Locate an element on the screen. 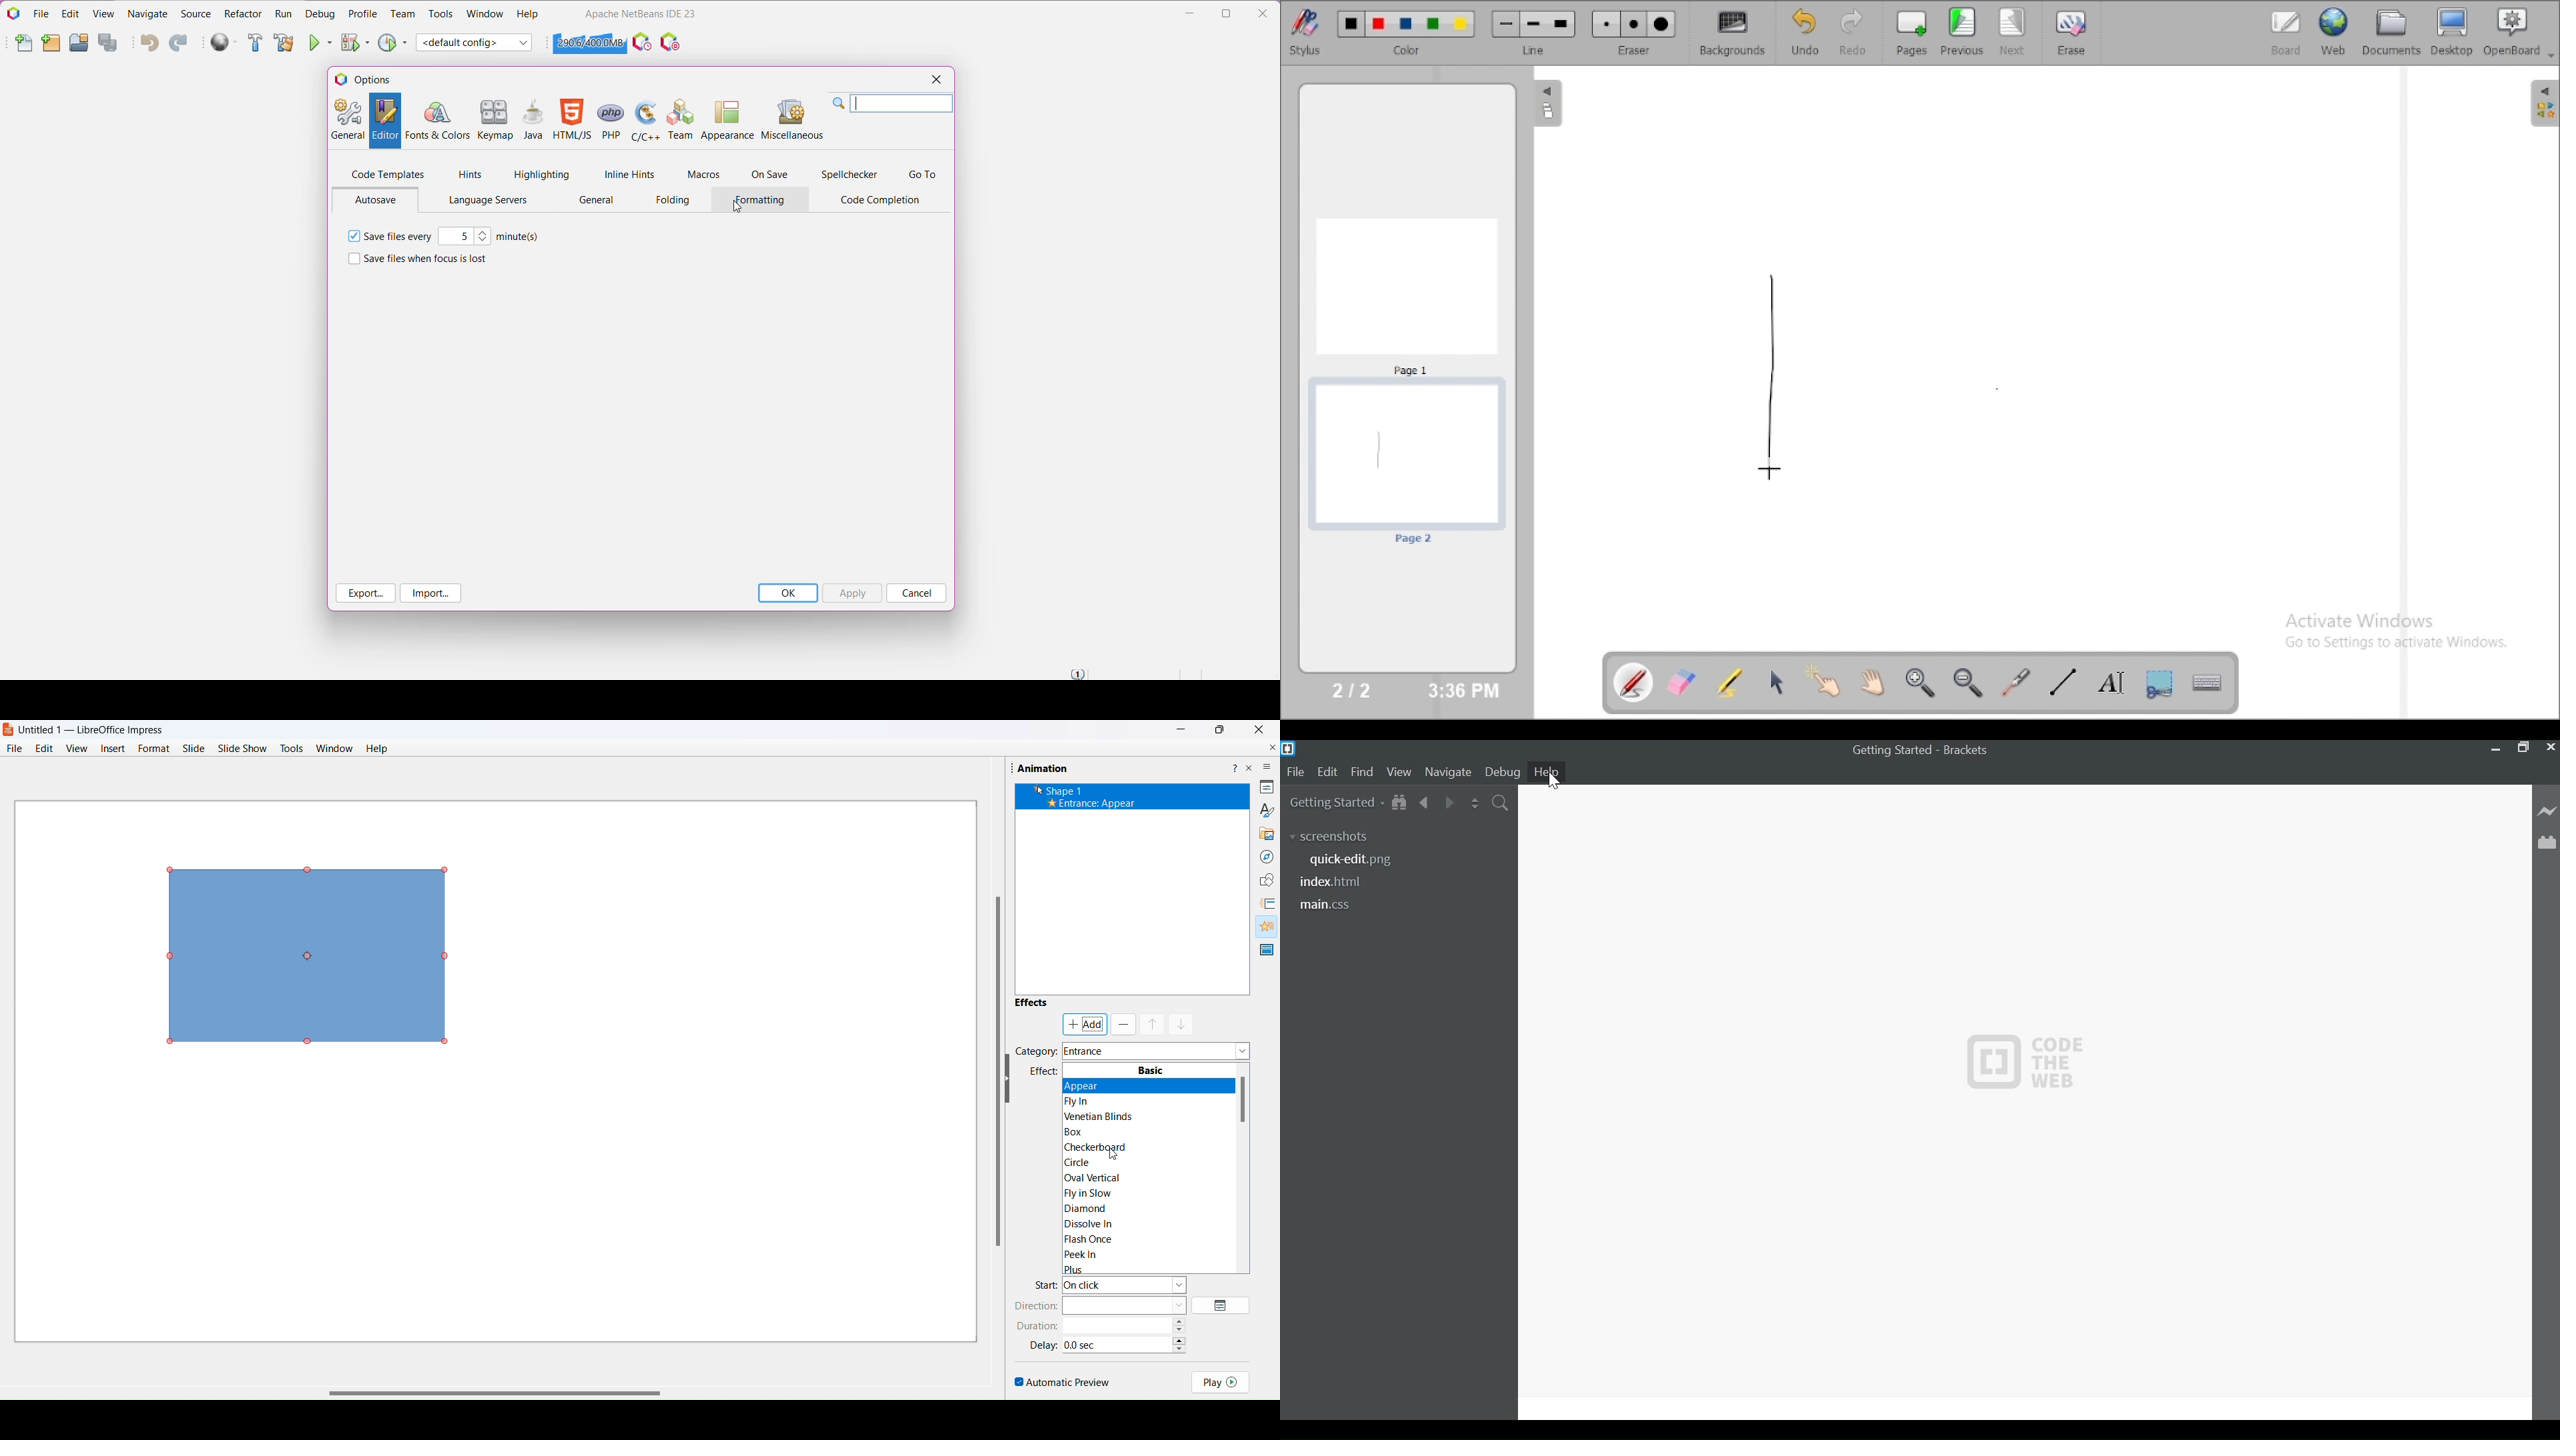 The width and height of the screenshot is (2576, 1456). erase annotation is located at coordinates (1683, 682).